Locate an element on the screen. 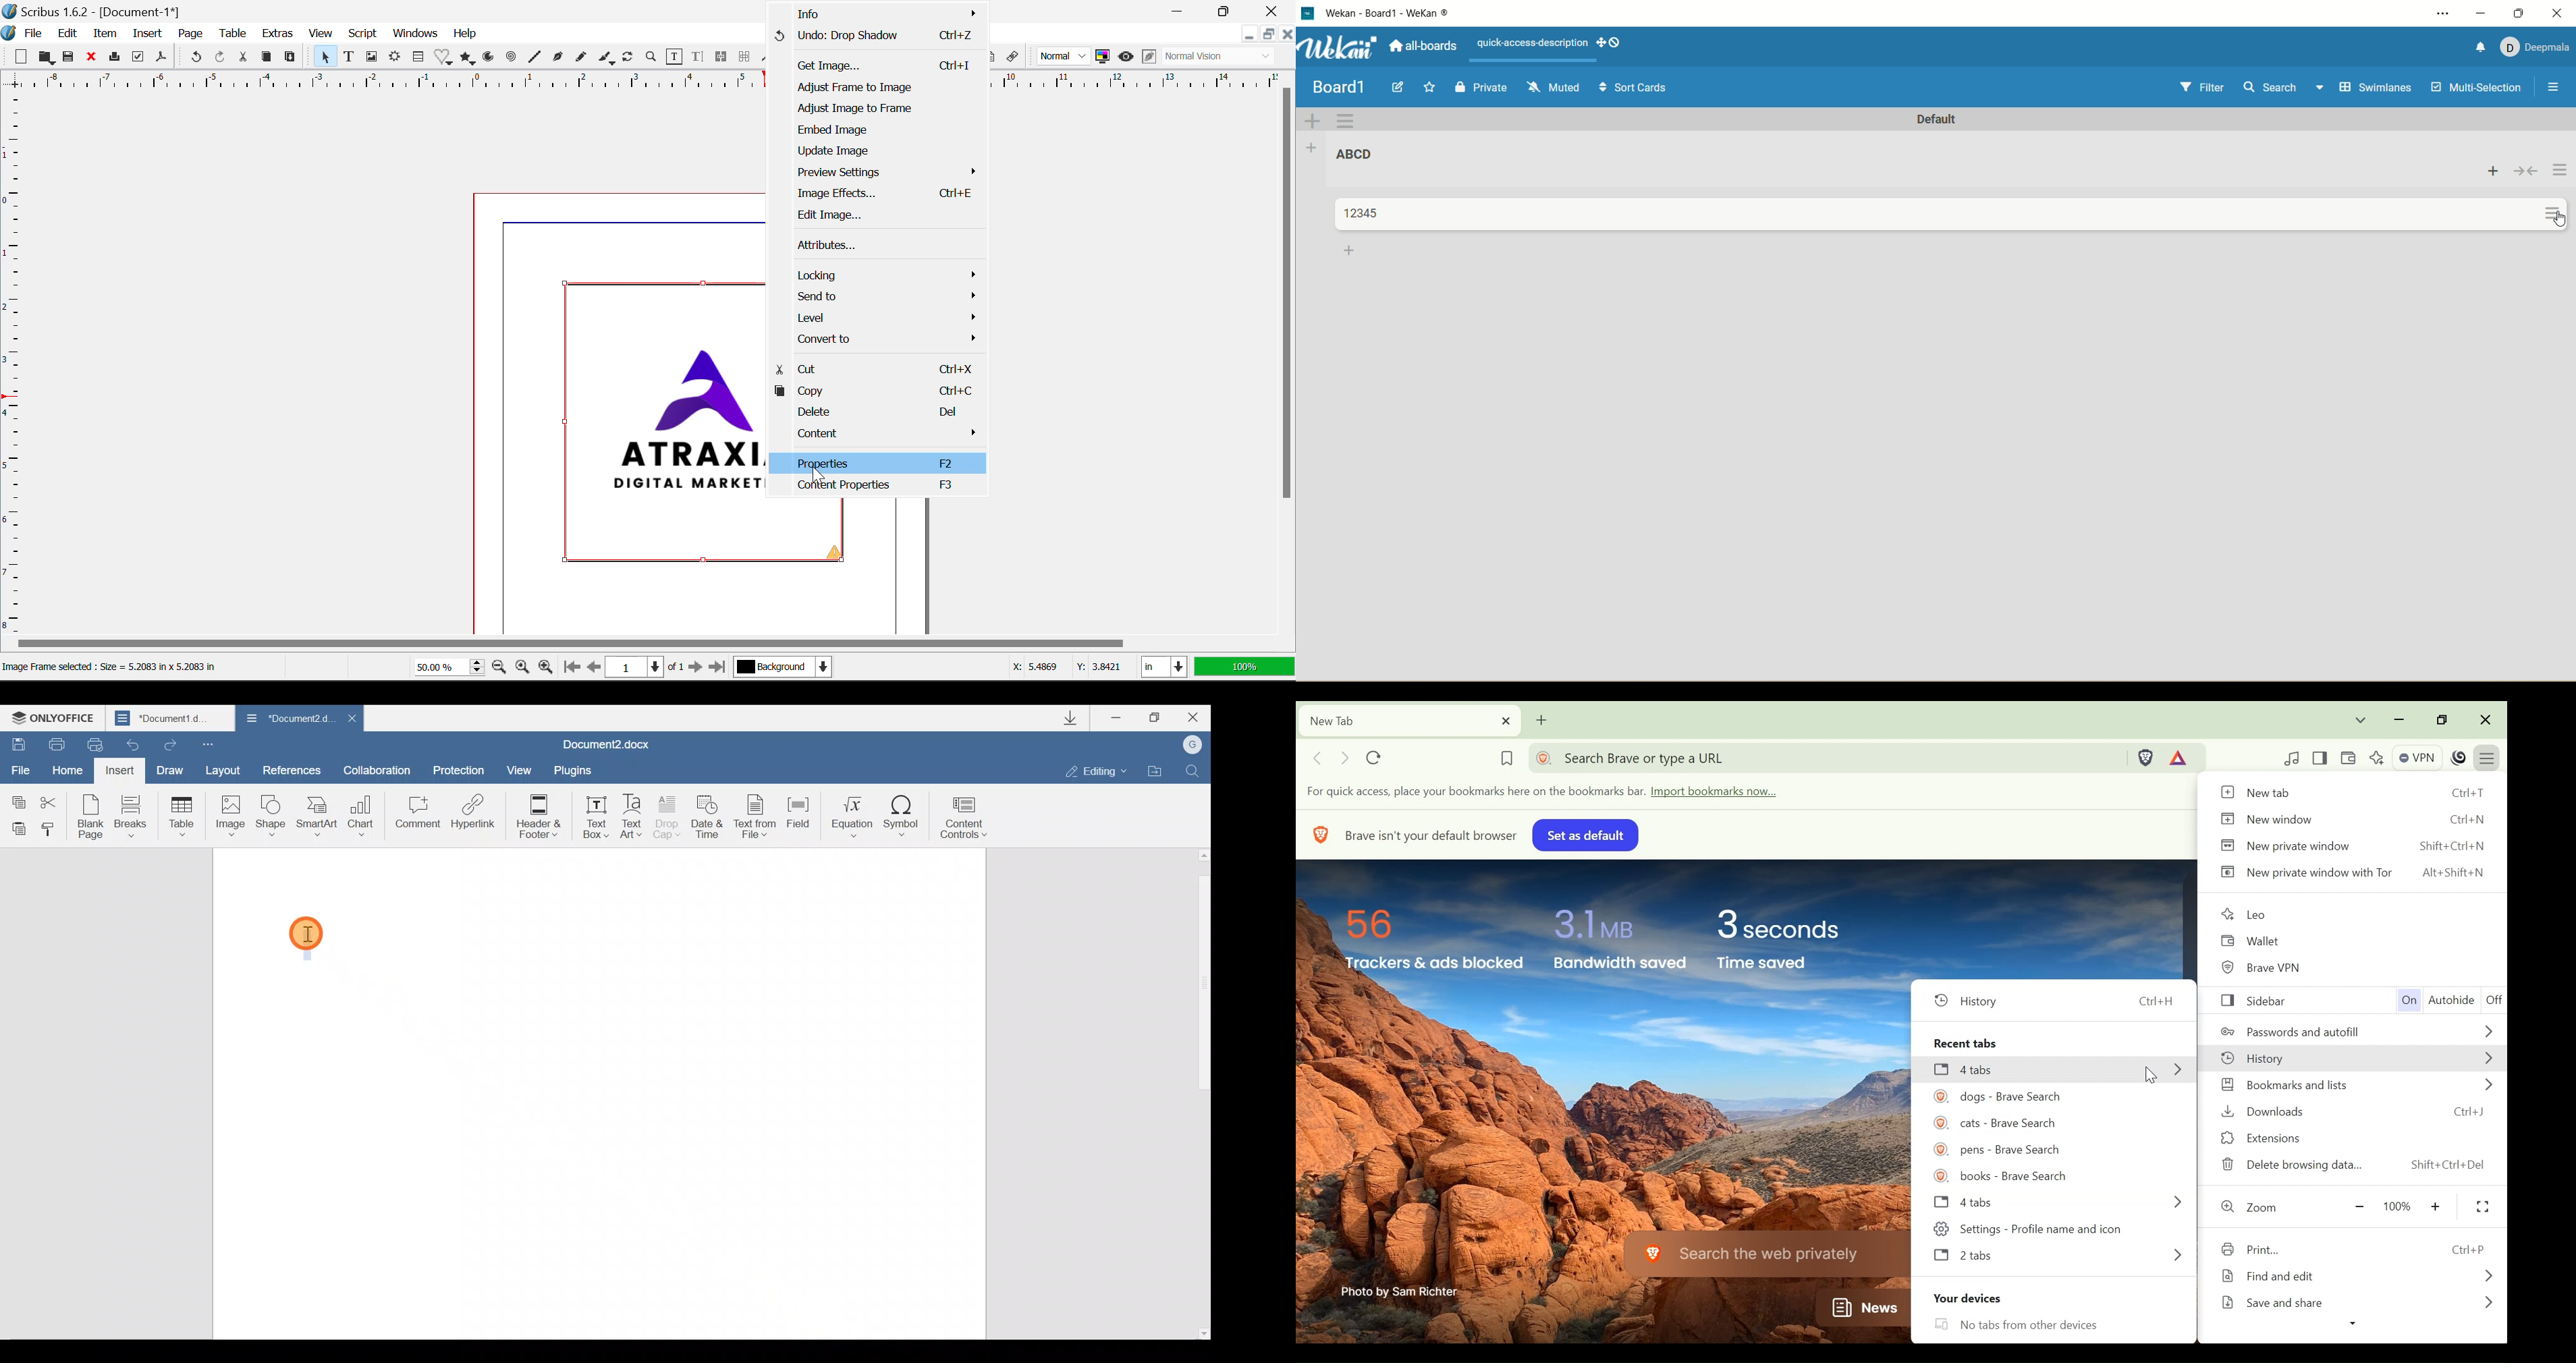 The width and height of the screenshot is (2576, 1372). Insert is located at coordinates (146, 34).